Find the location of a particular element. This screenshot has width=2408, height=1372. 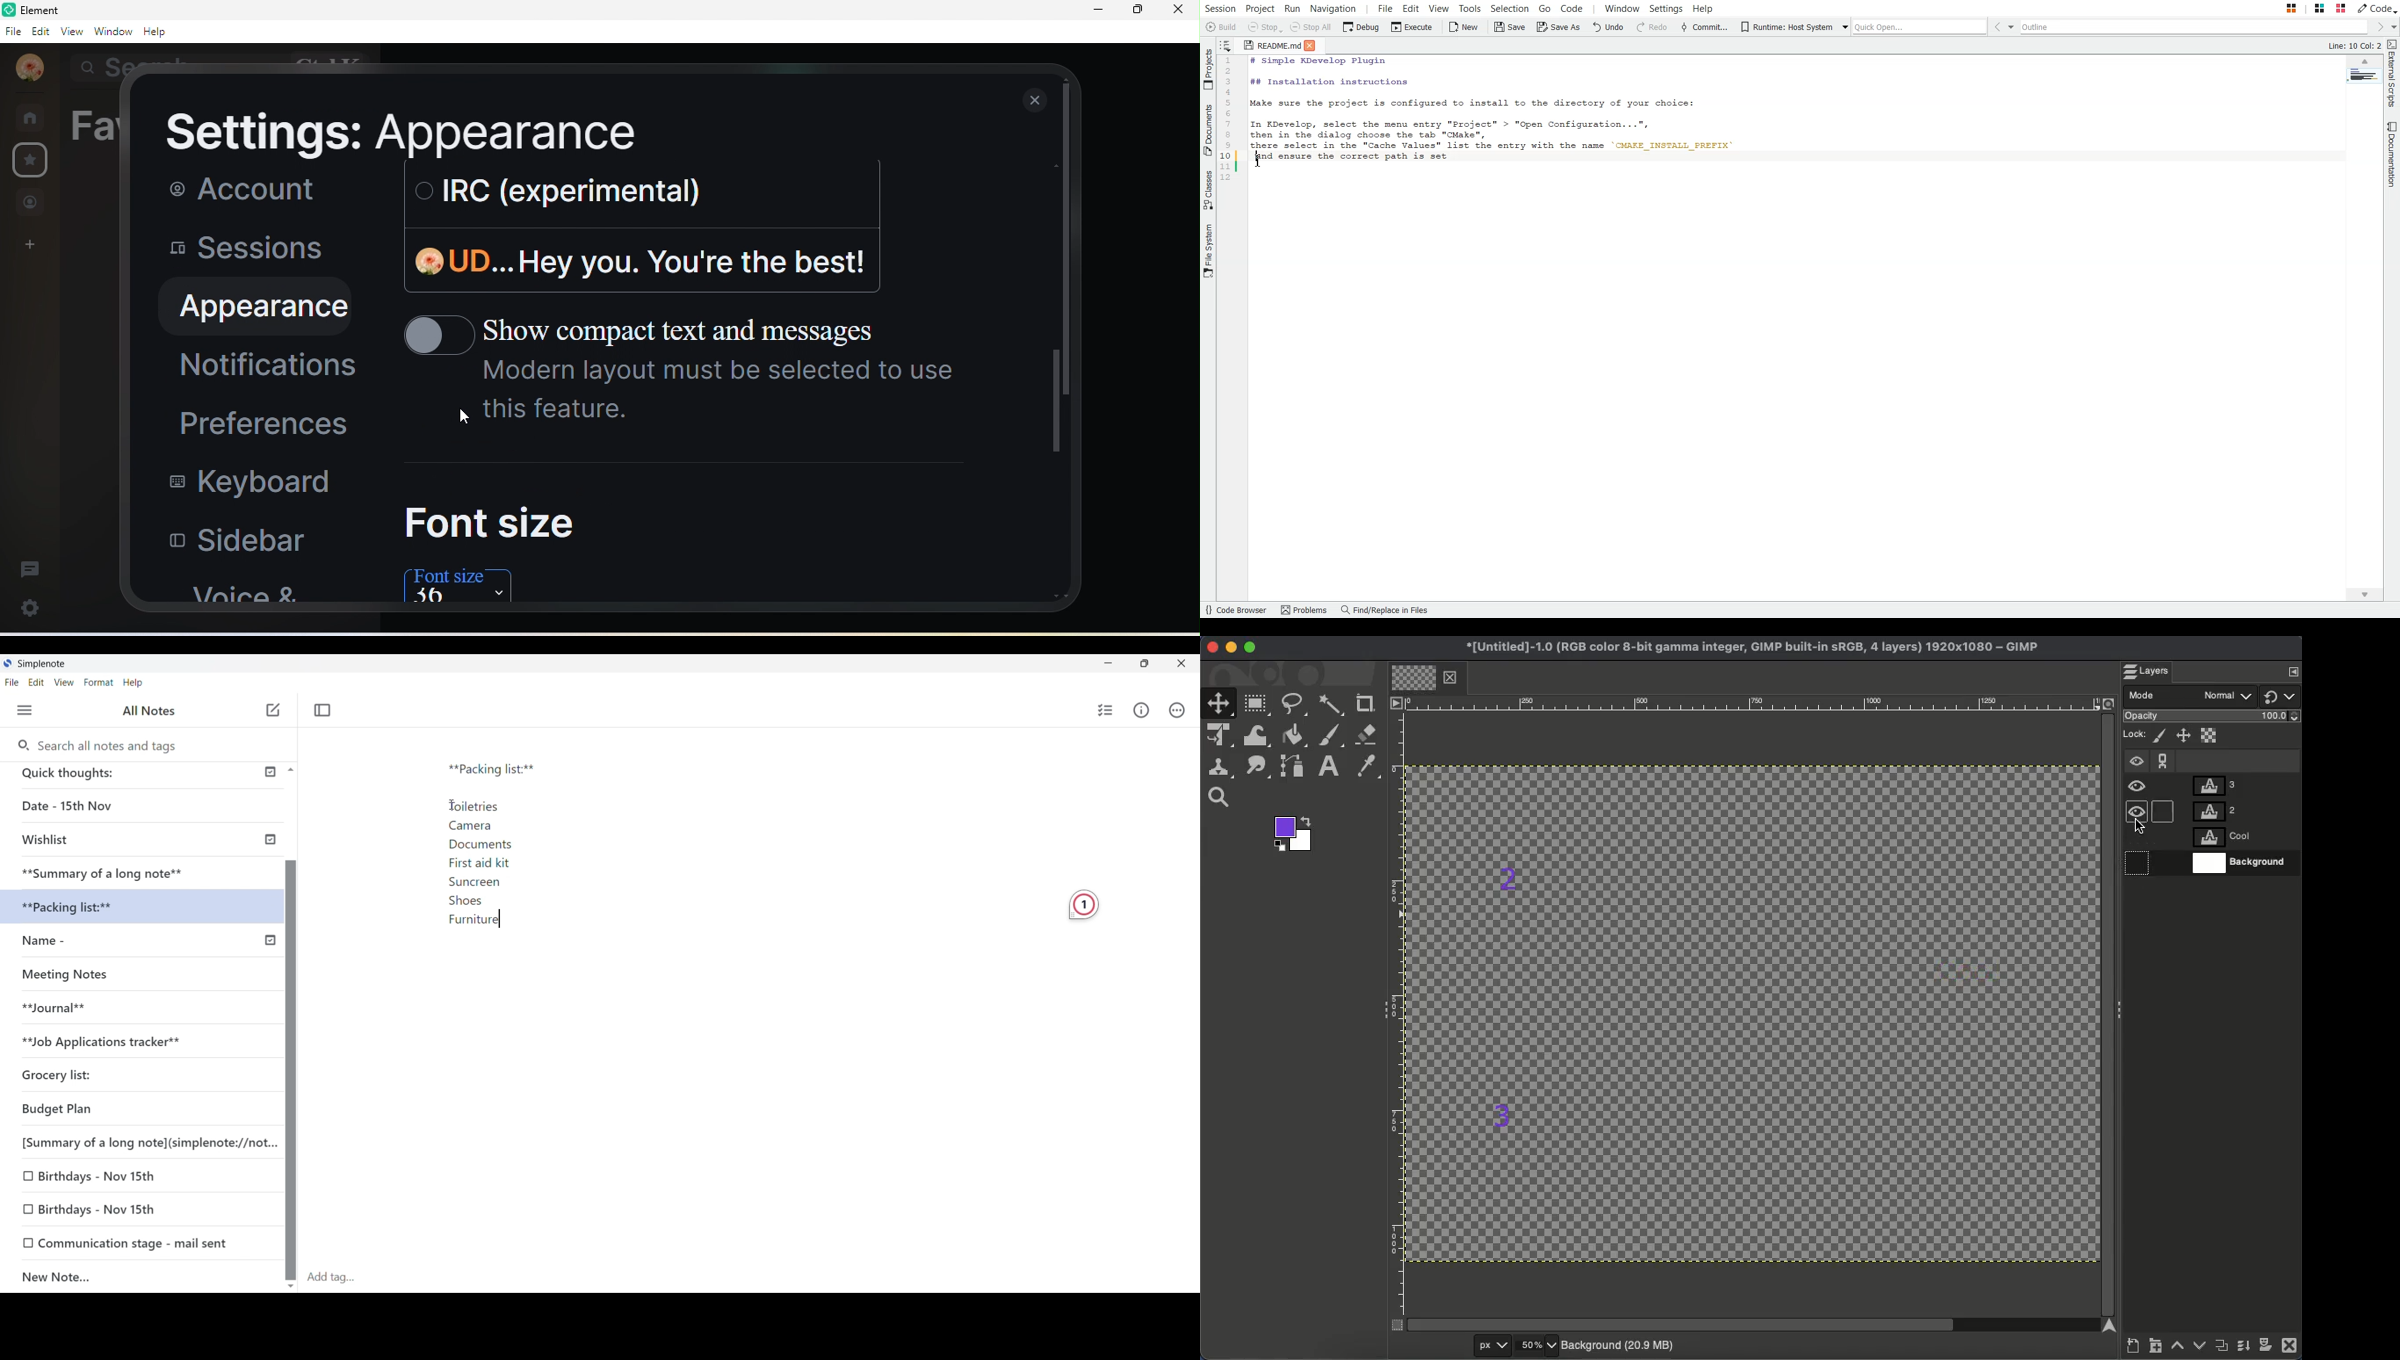

view is located at coordinates (70, 33).